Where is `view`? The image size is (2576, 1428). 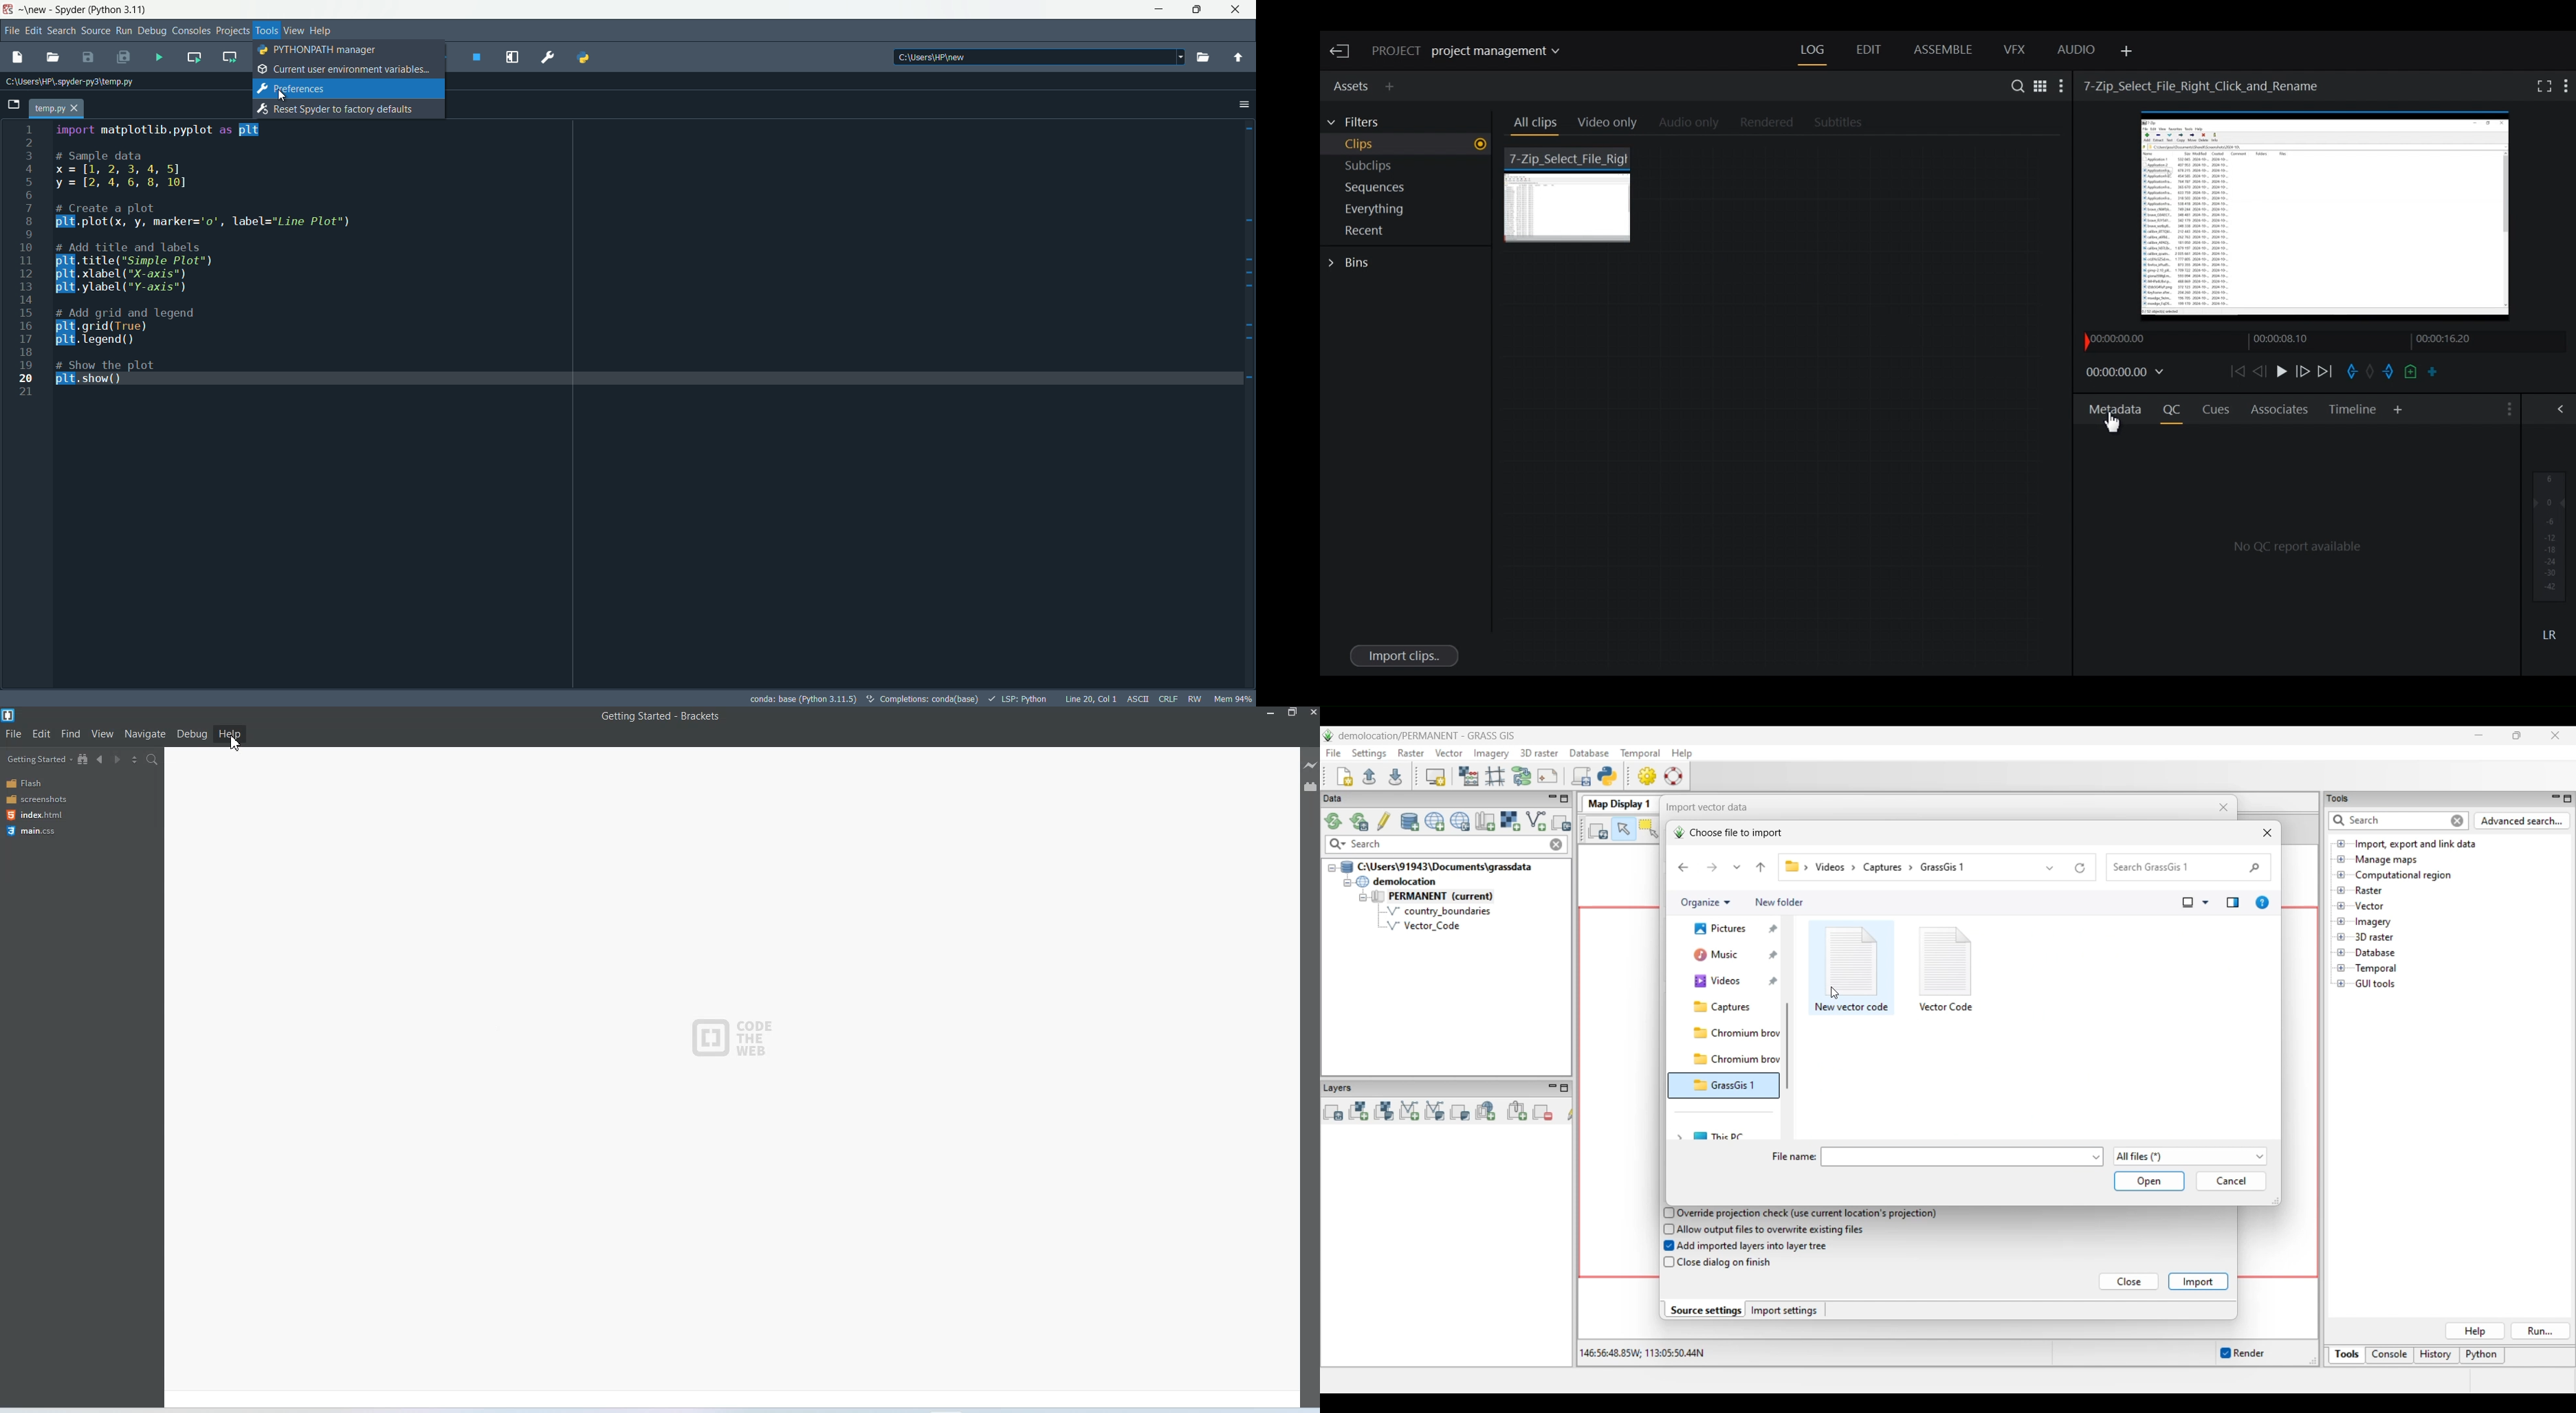 view is located at coordinates (294, 31).